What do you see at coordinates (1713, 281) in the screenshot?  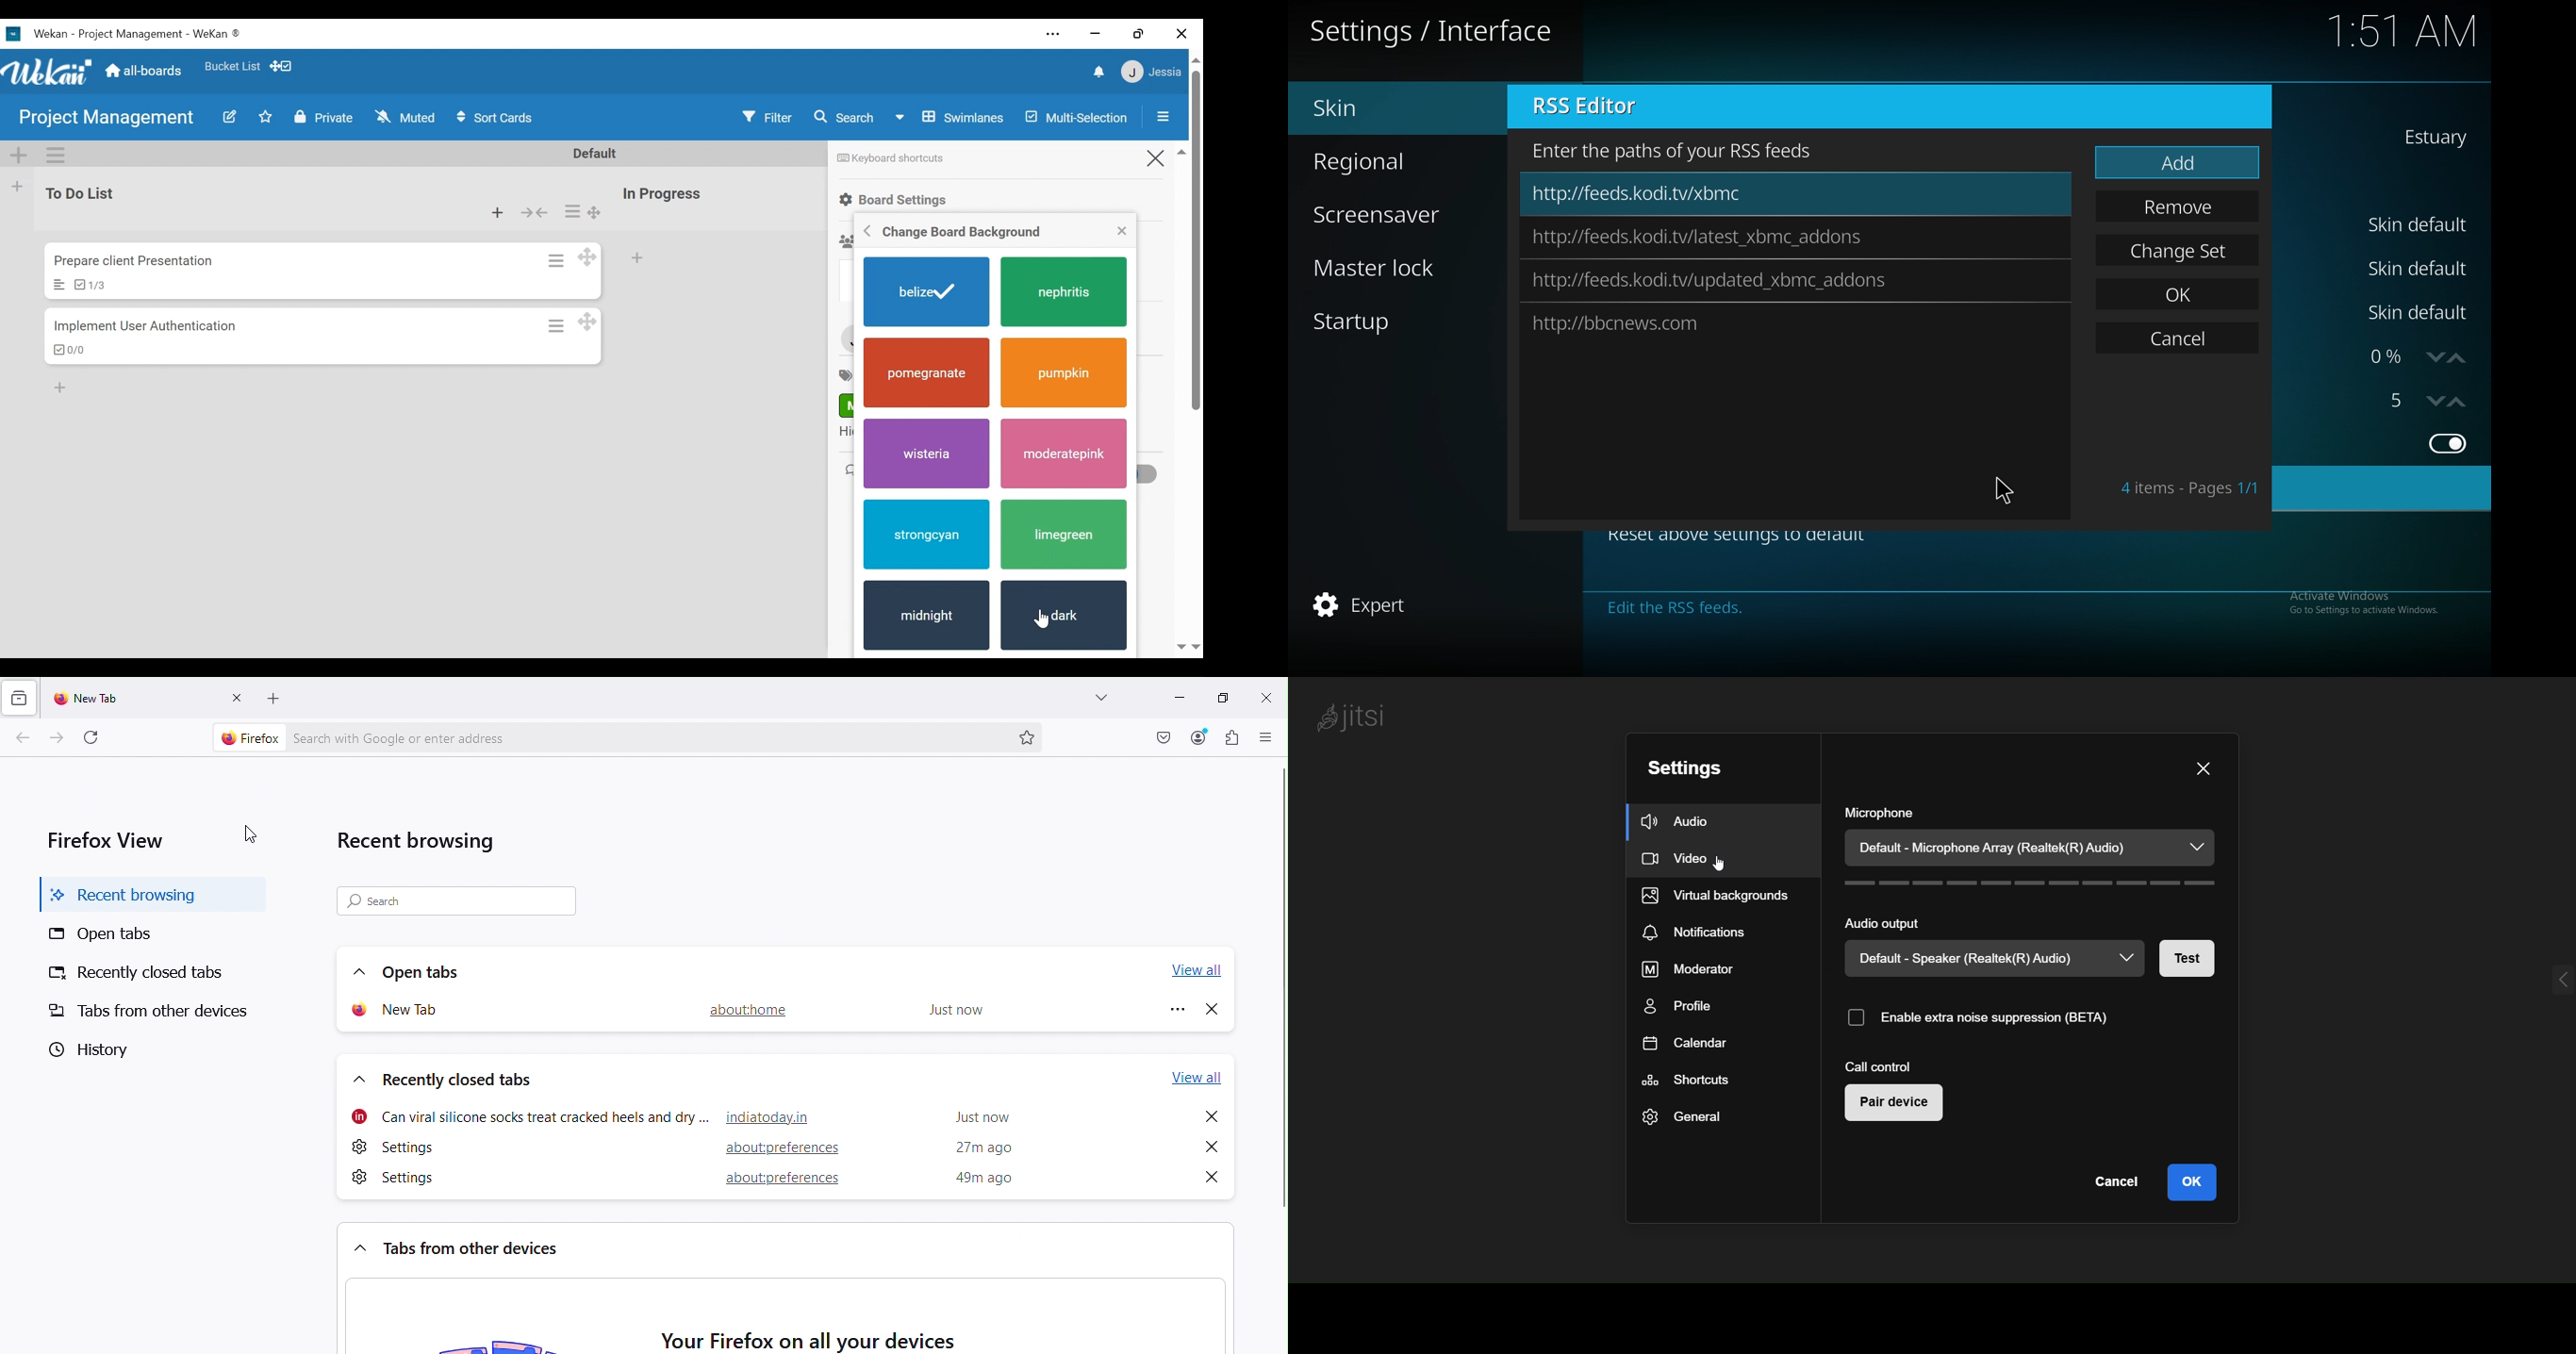 I see `path` at bounding box center [1713, 281].